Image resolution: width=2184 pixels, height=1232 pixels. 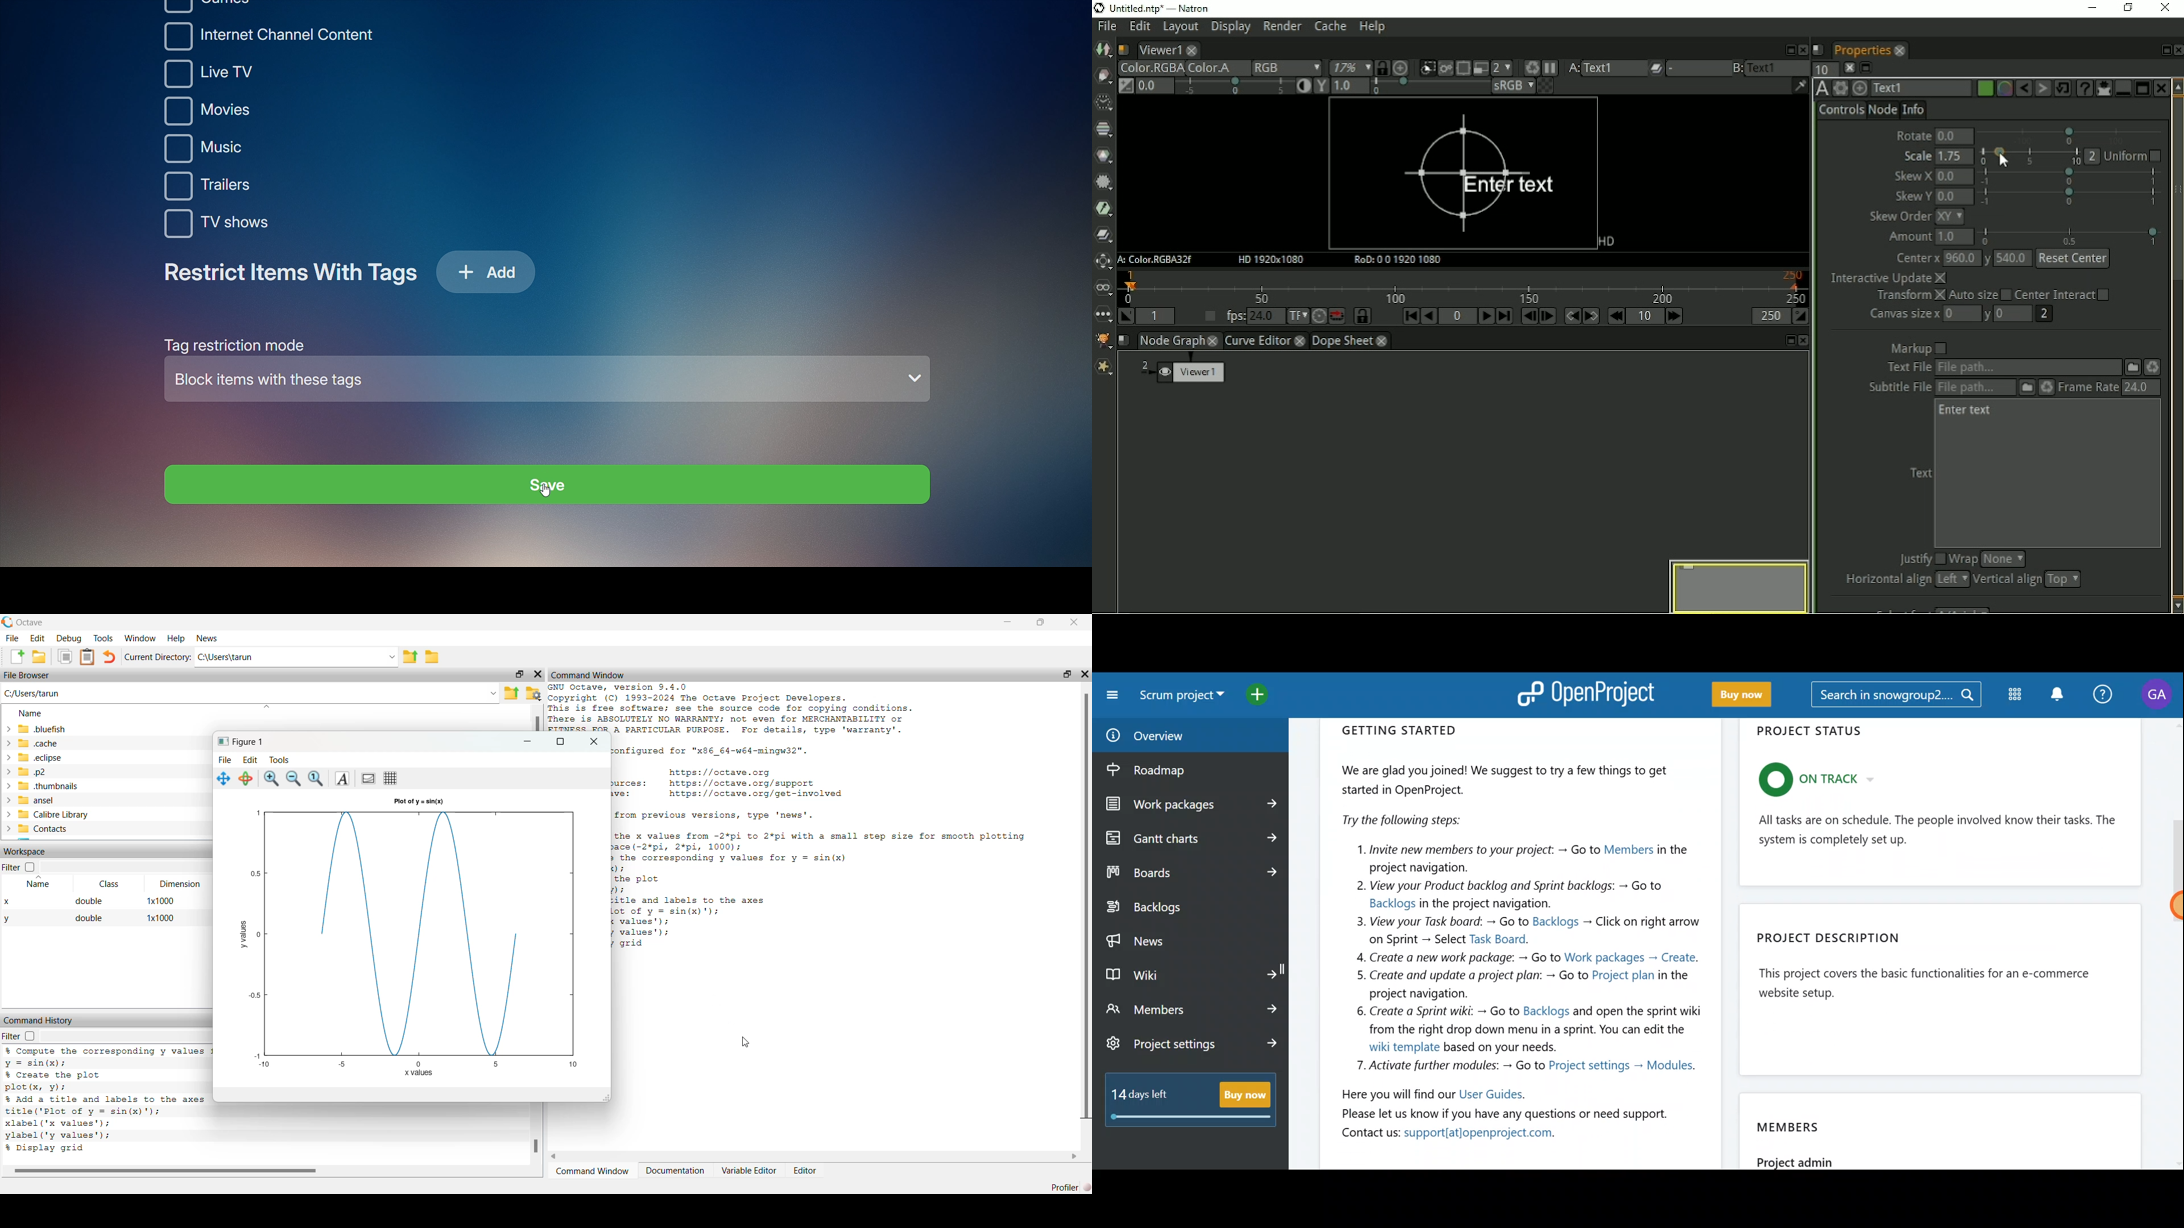 I want to click on Roadmap, so click(x=1170, y=770).